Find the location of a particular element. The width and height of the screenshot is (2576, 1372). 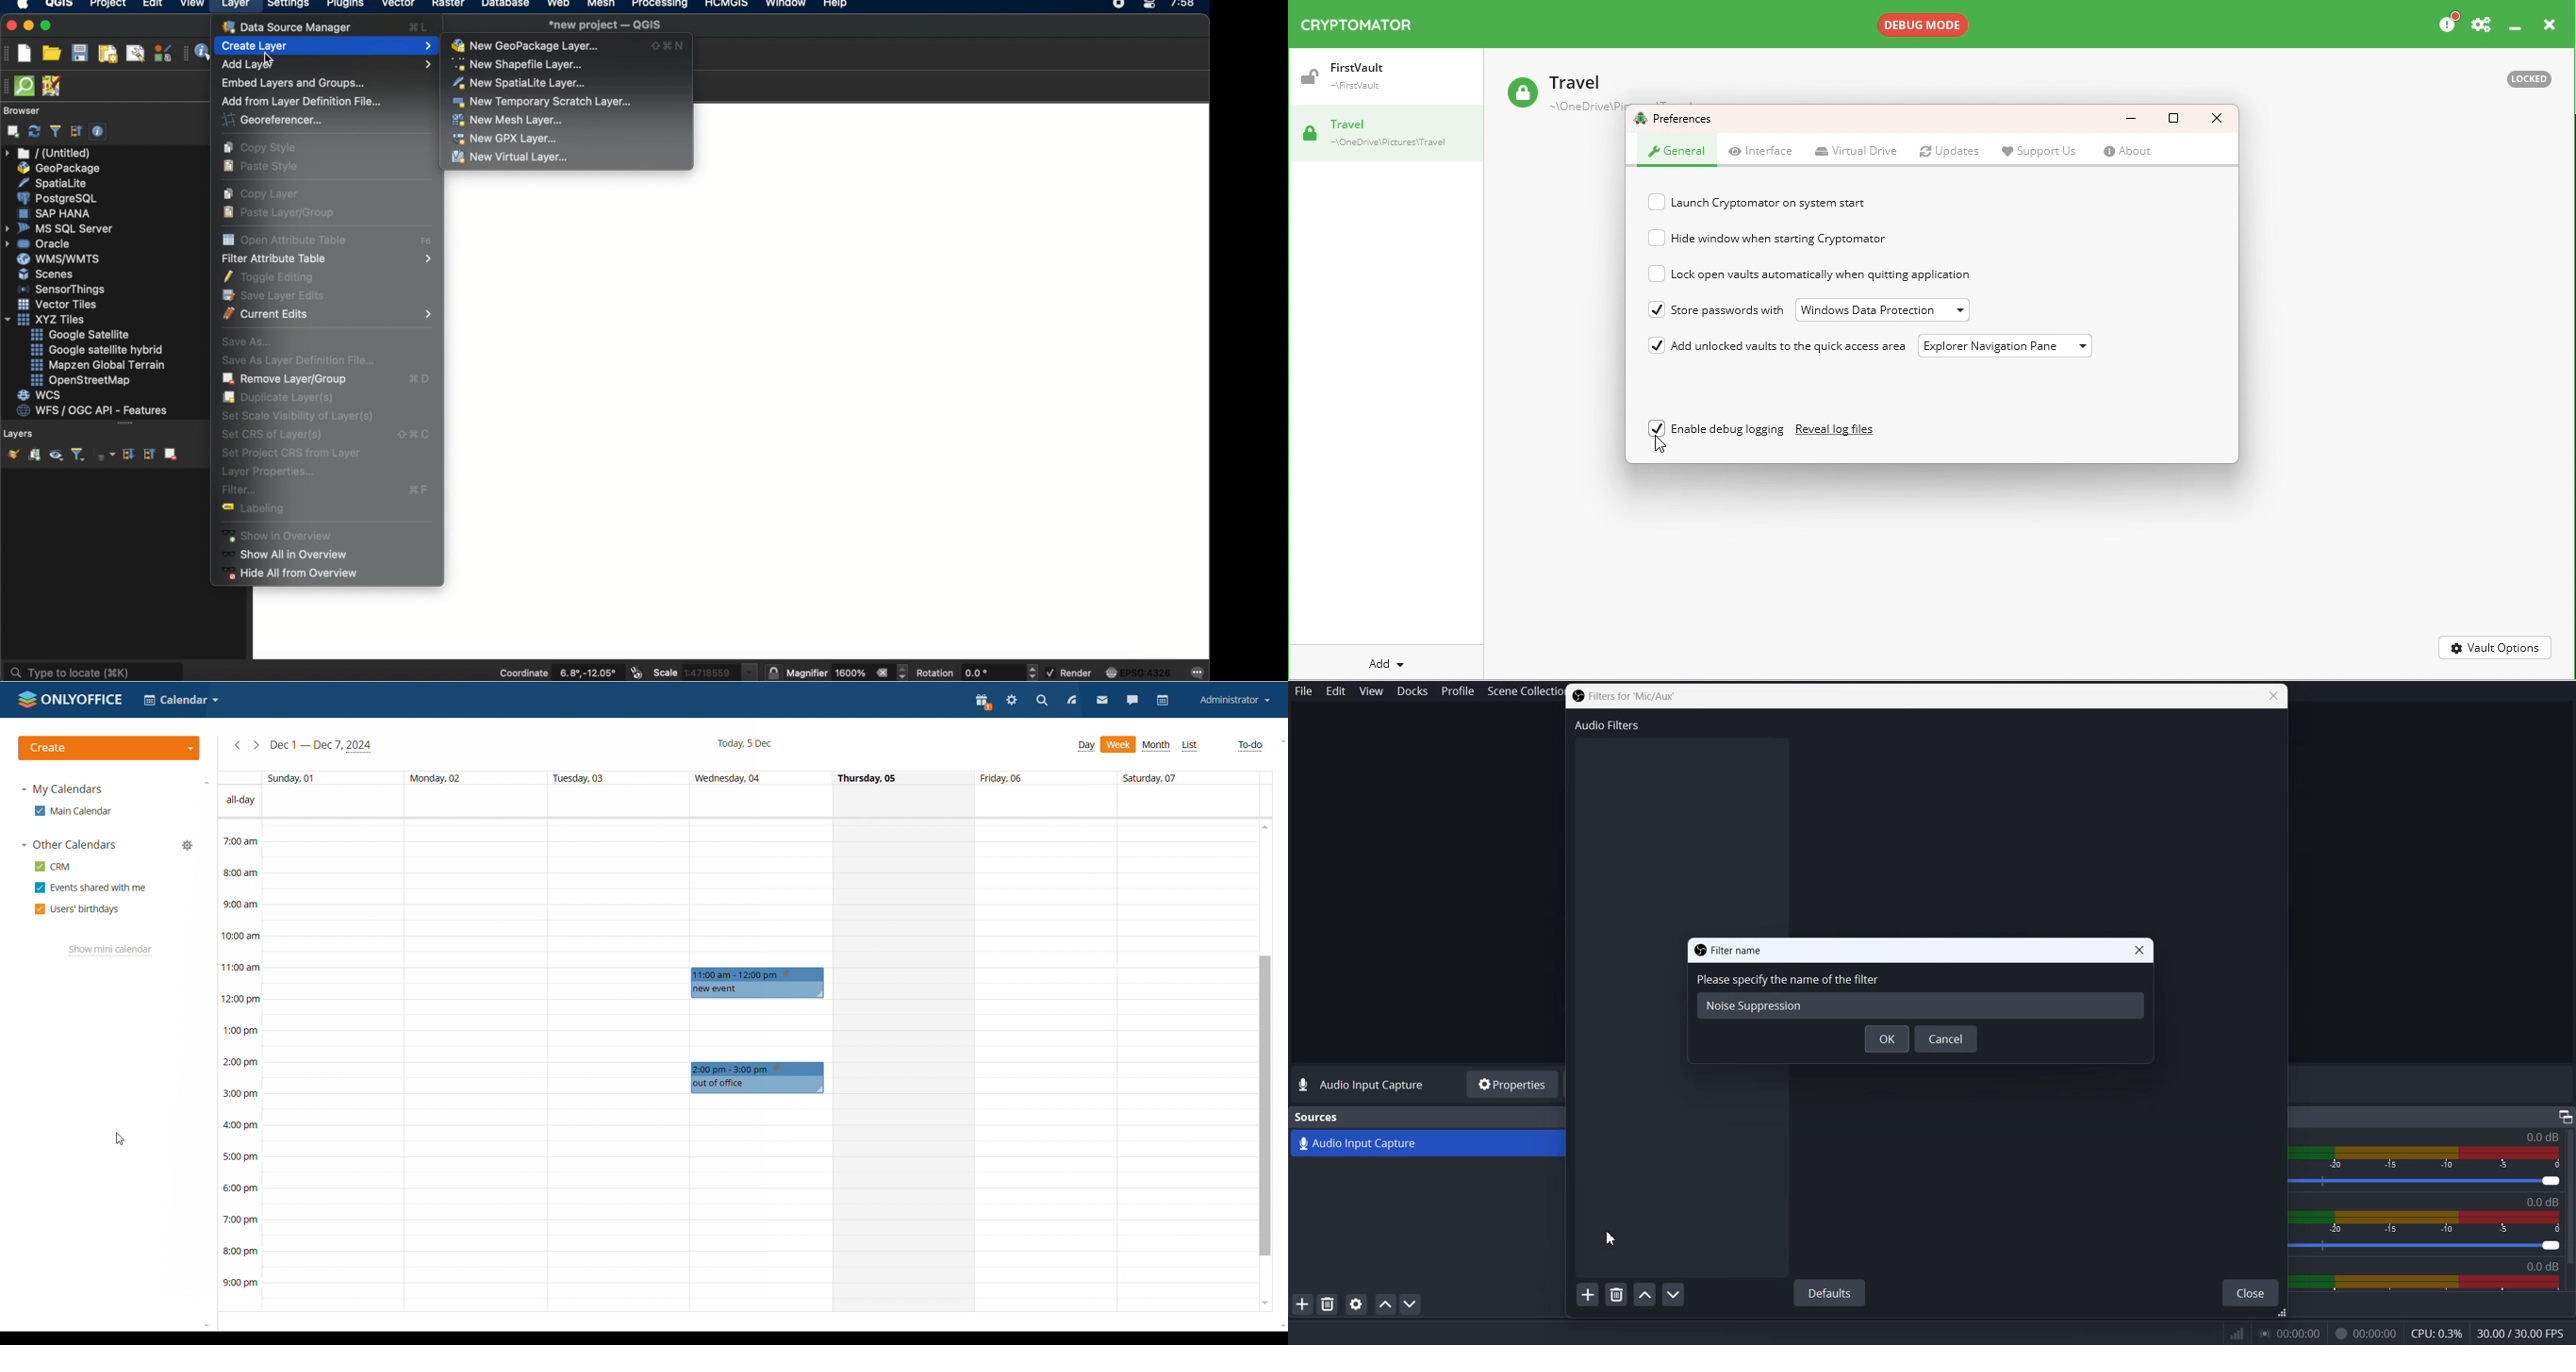

Move source up is located at coordinates (1385, 1304).